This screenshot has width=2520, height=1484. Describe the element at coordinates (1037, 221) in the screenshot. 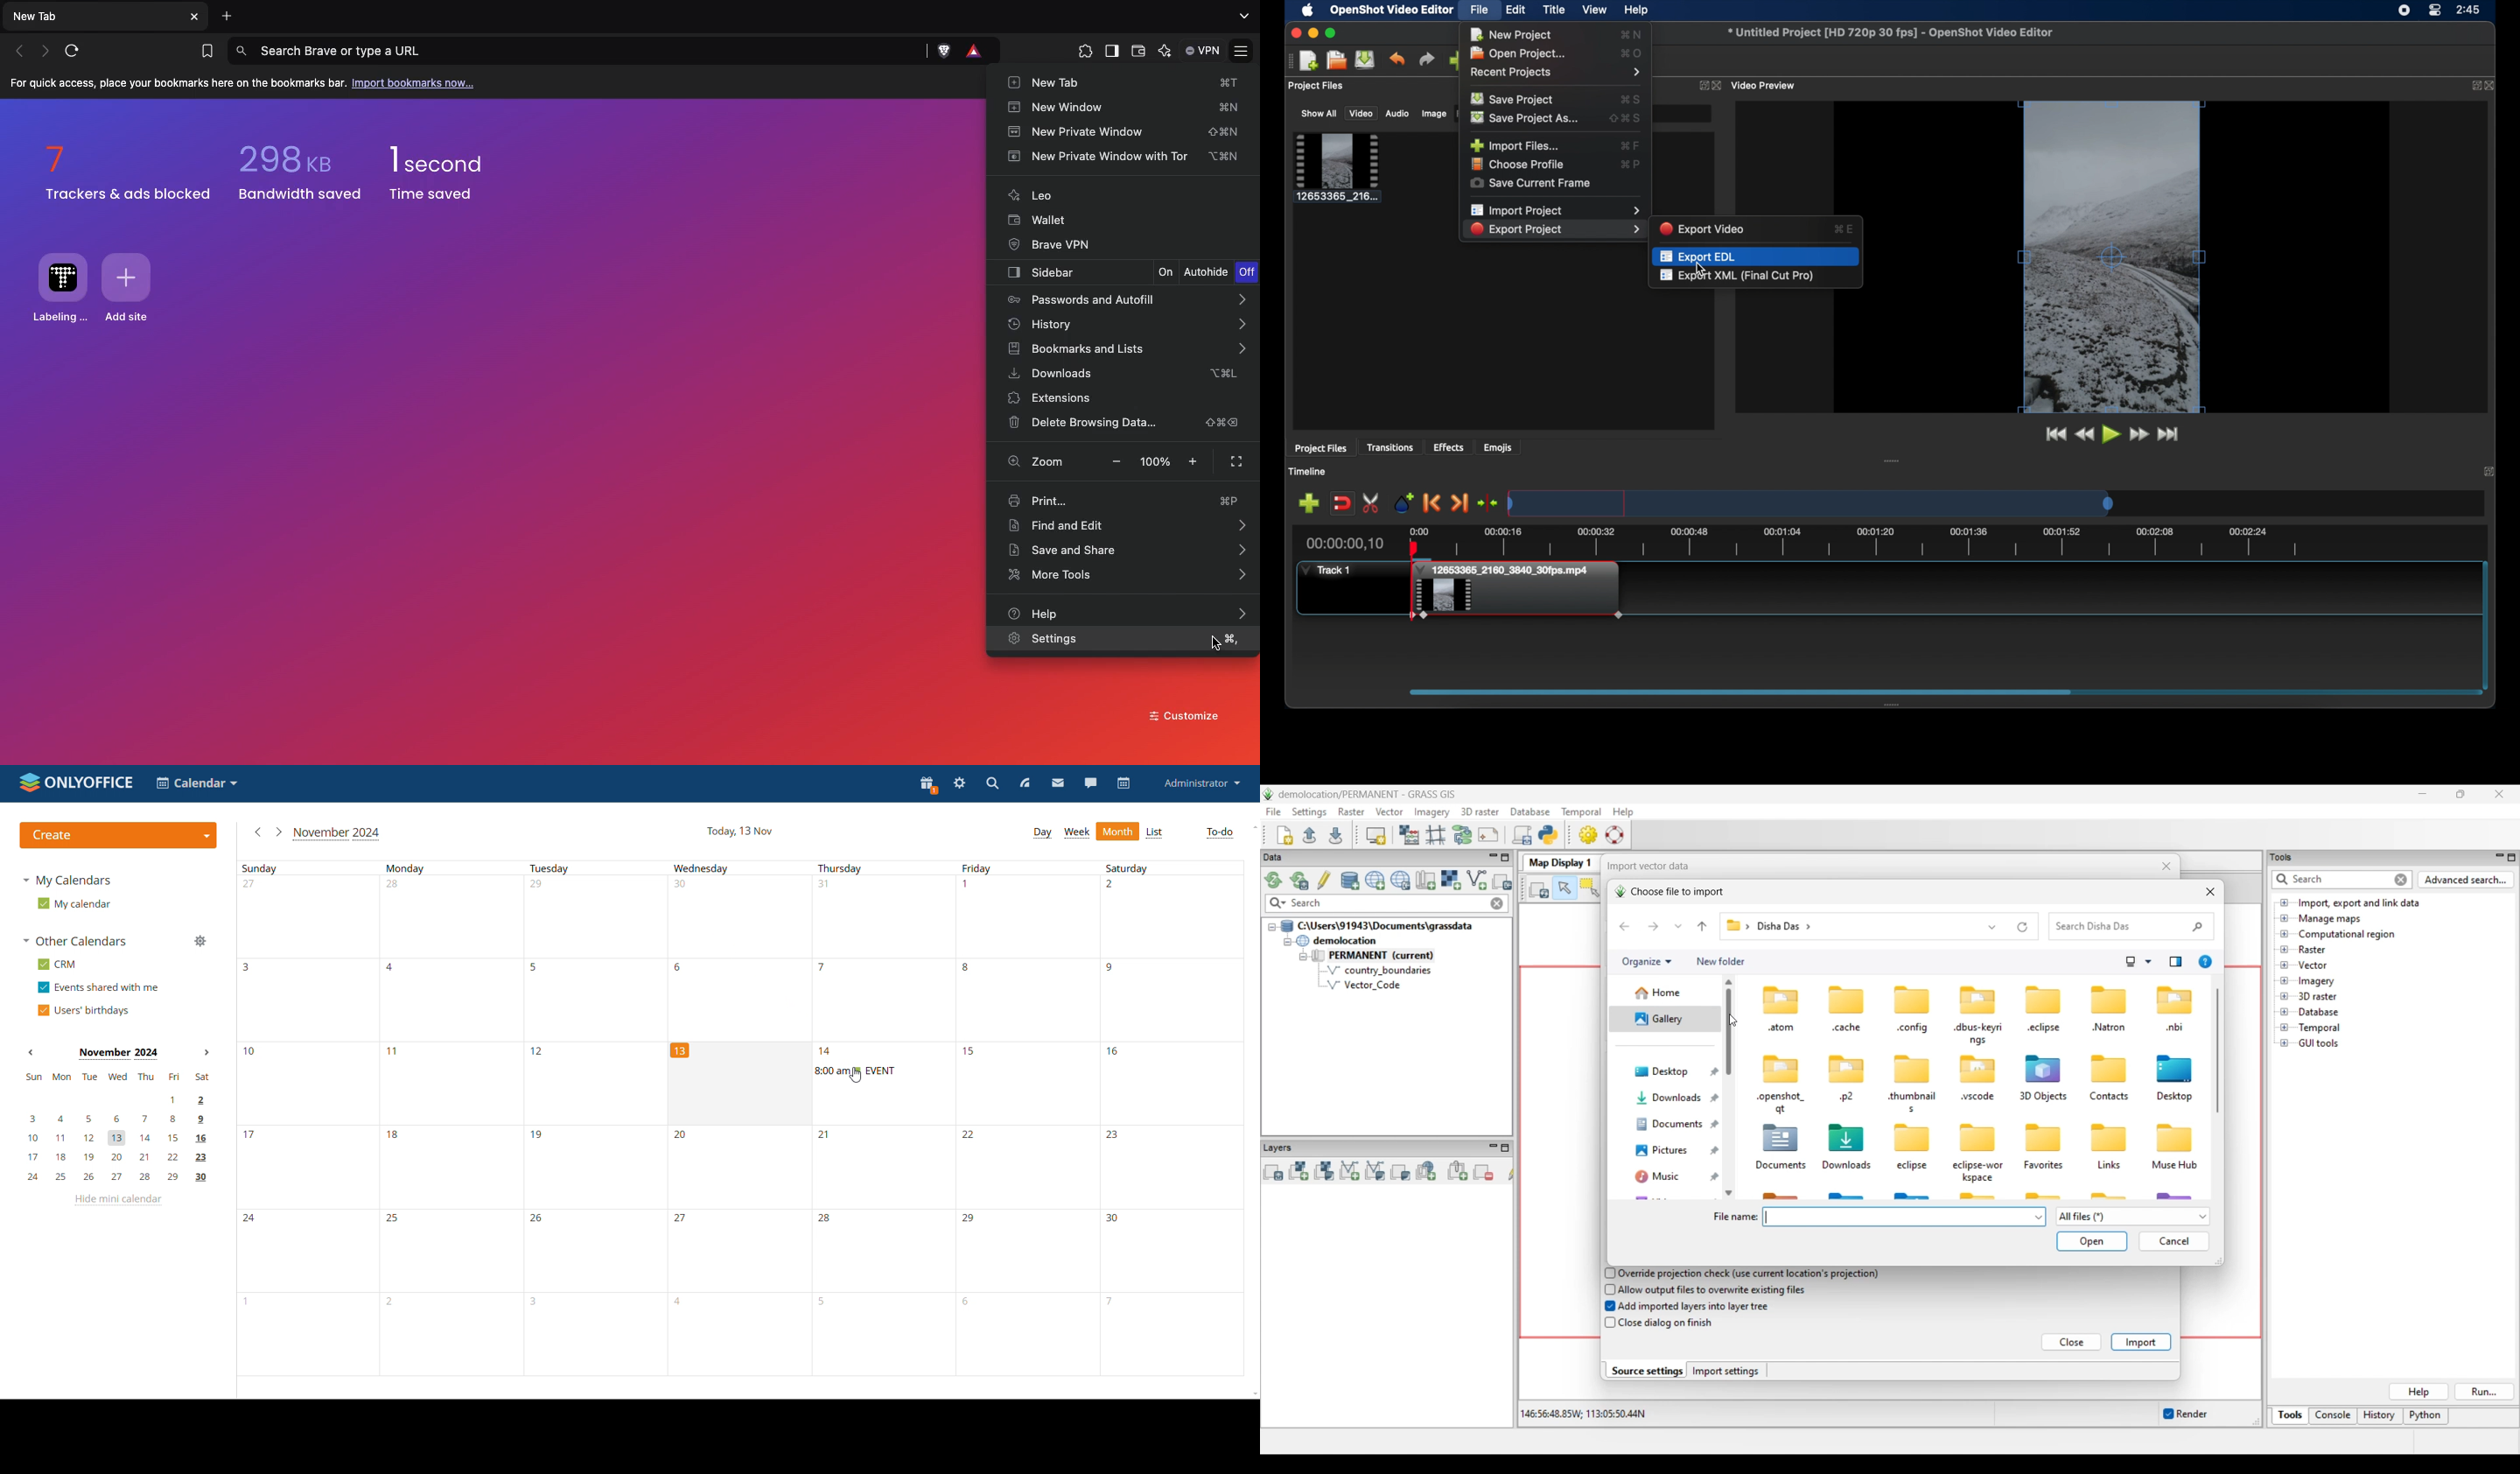

I see `Wallet` at that location.